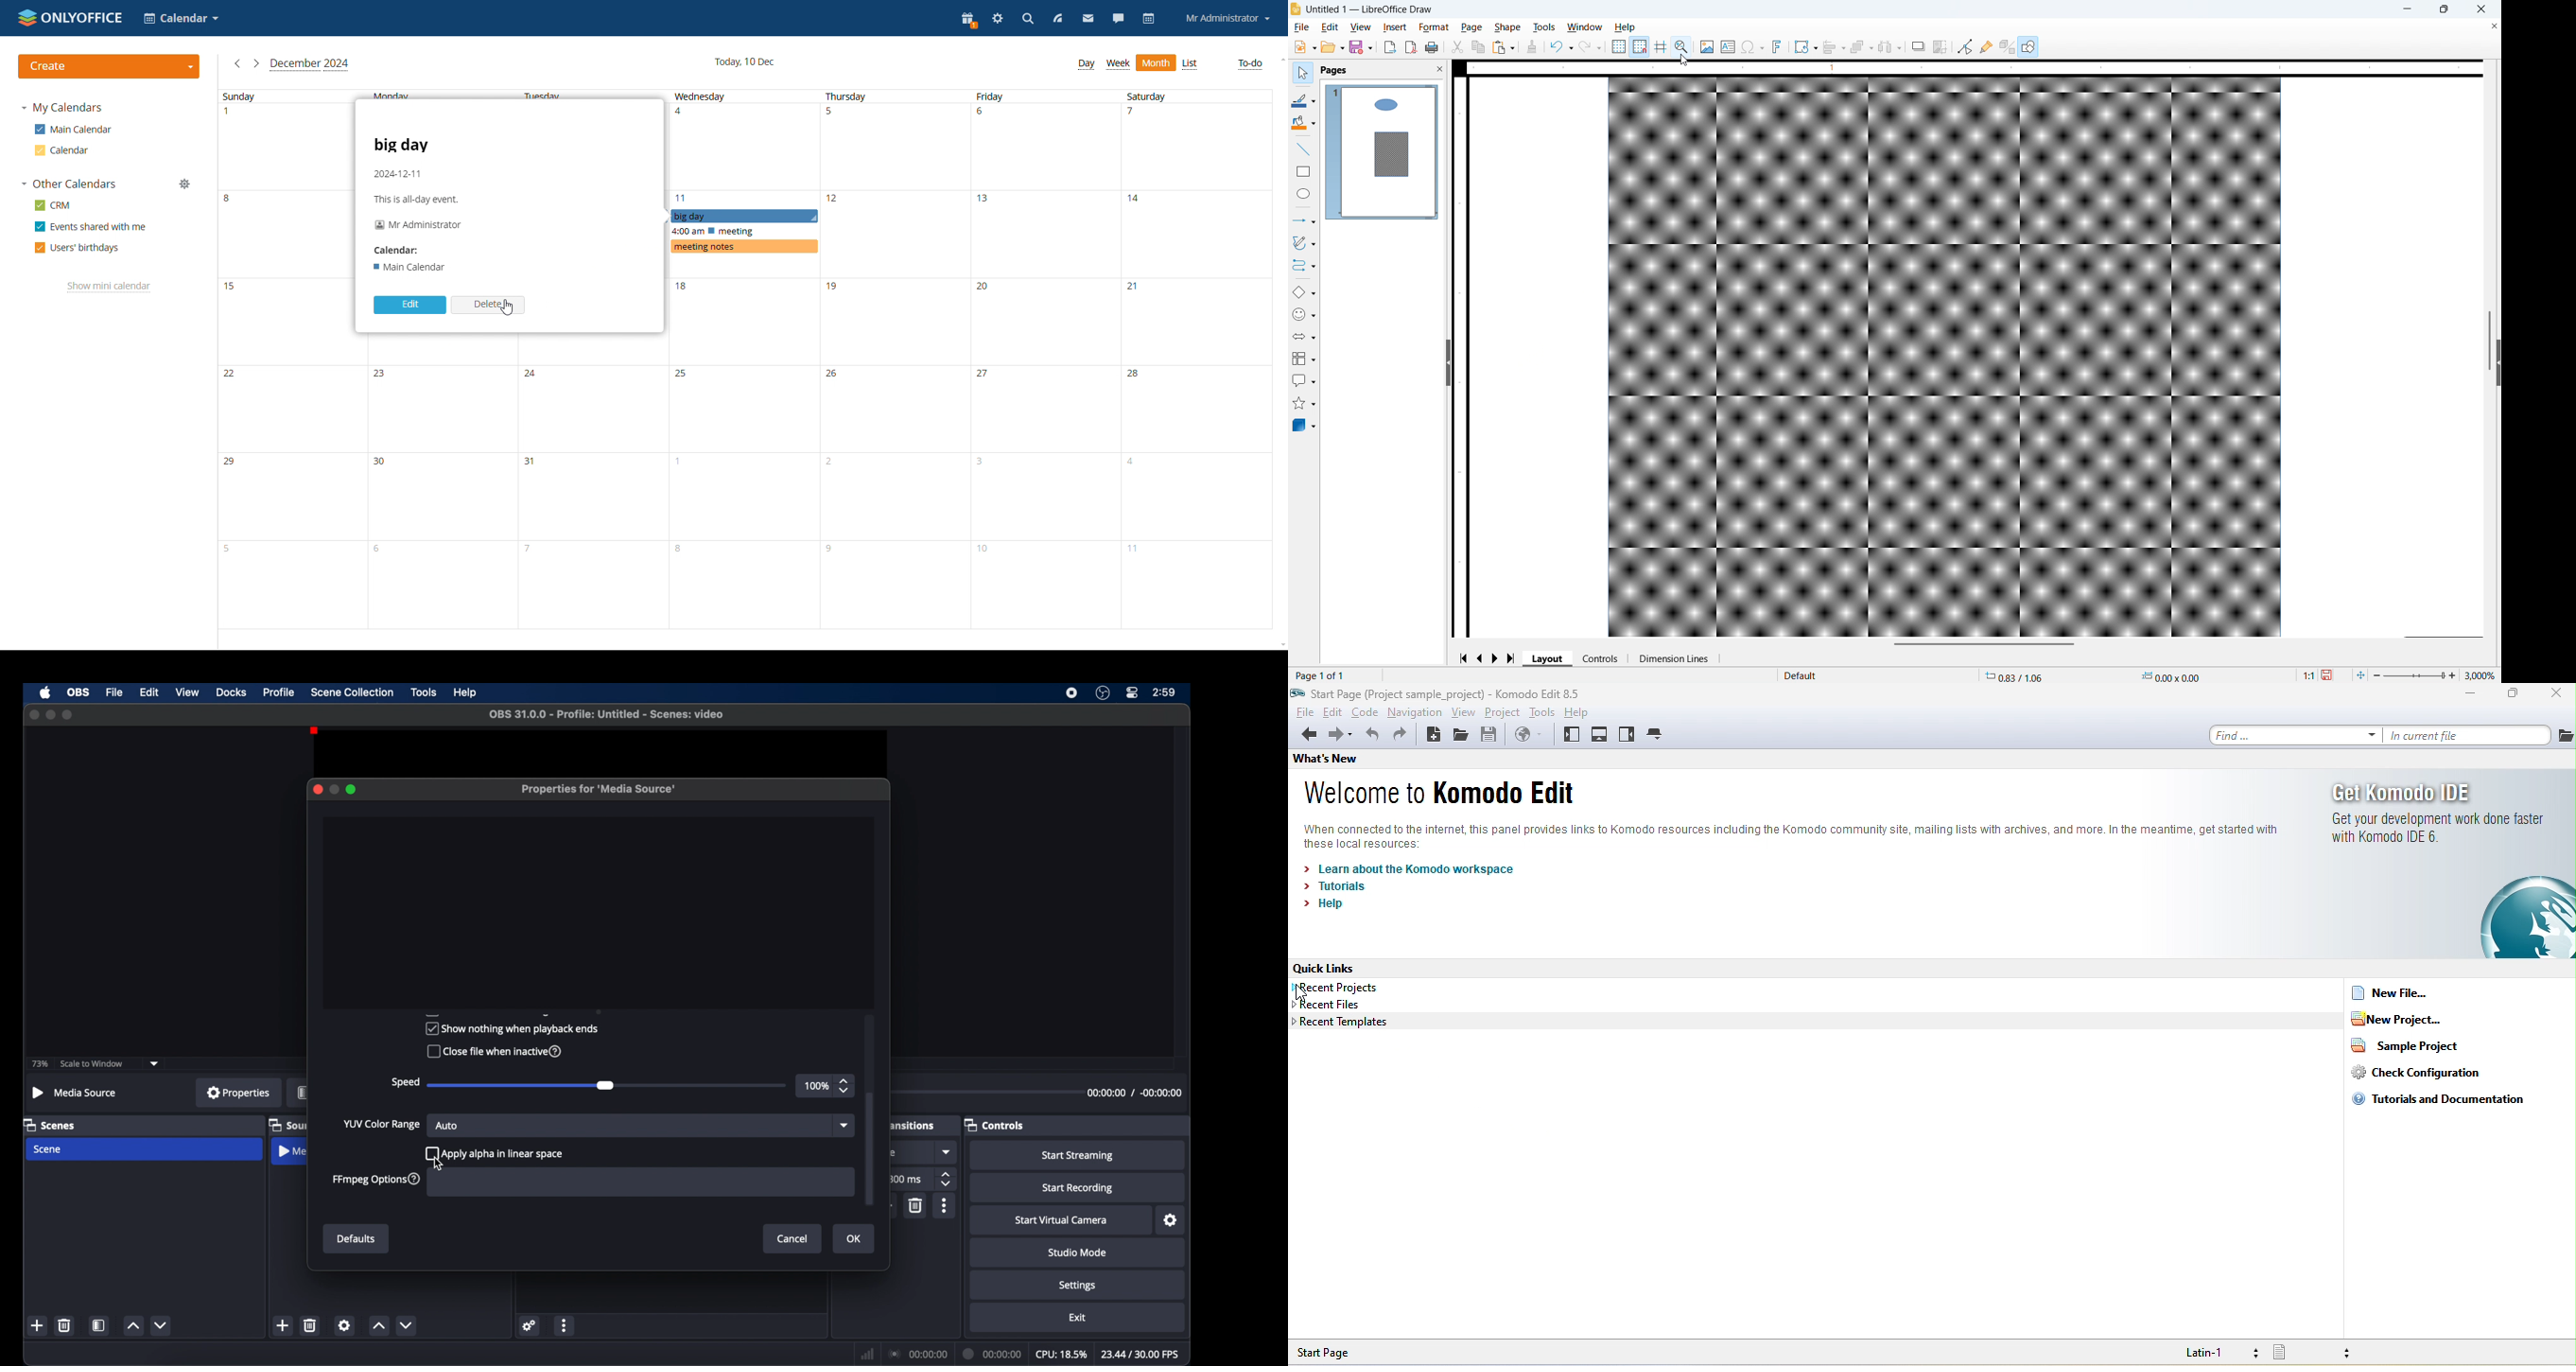  I want to click on left pane, so click(1571, 734).